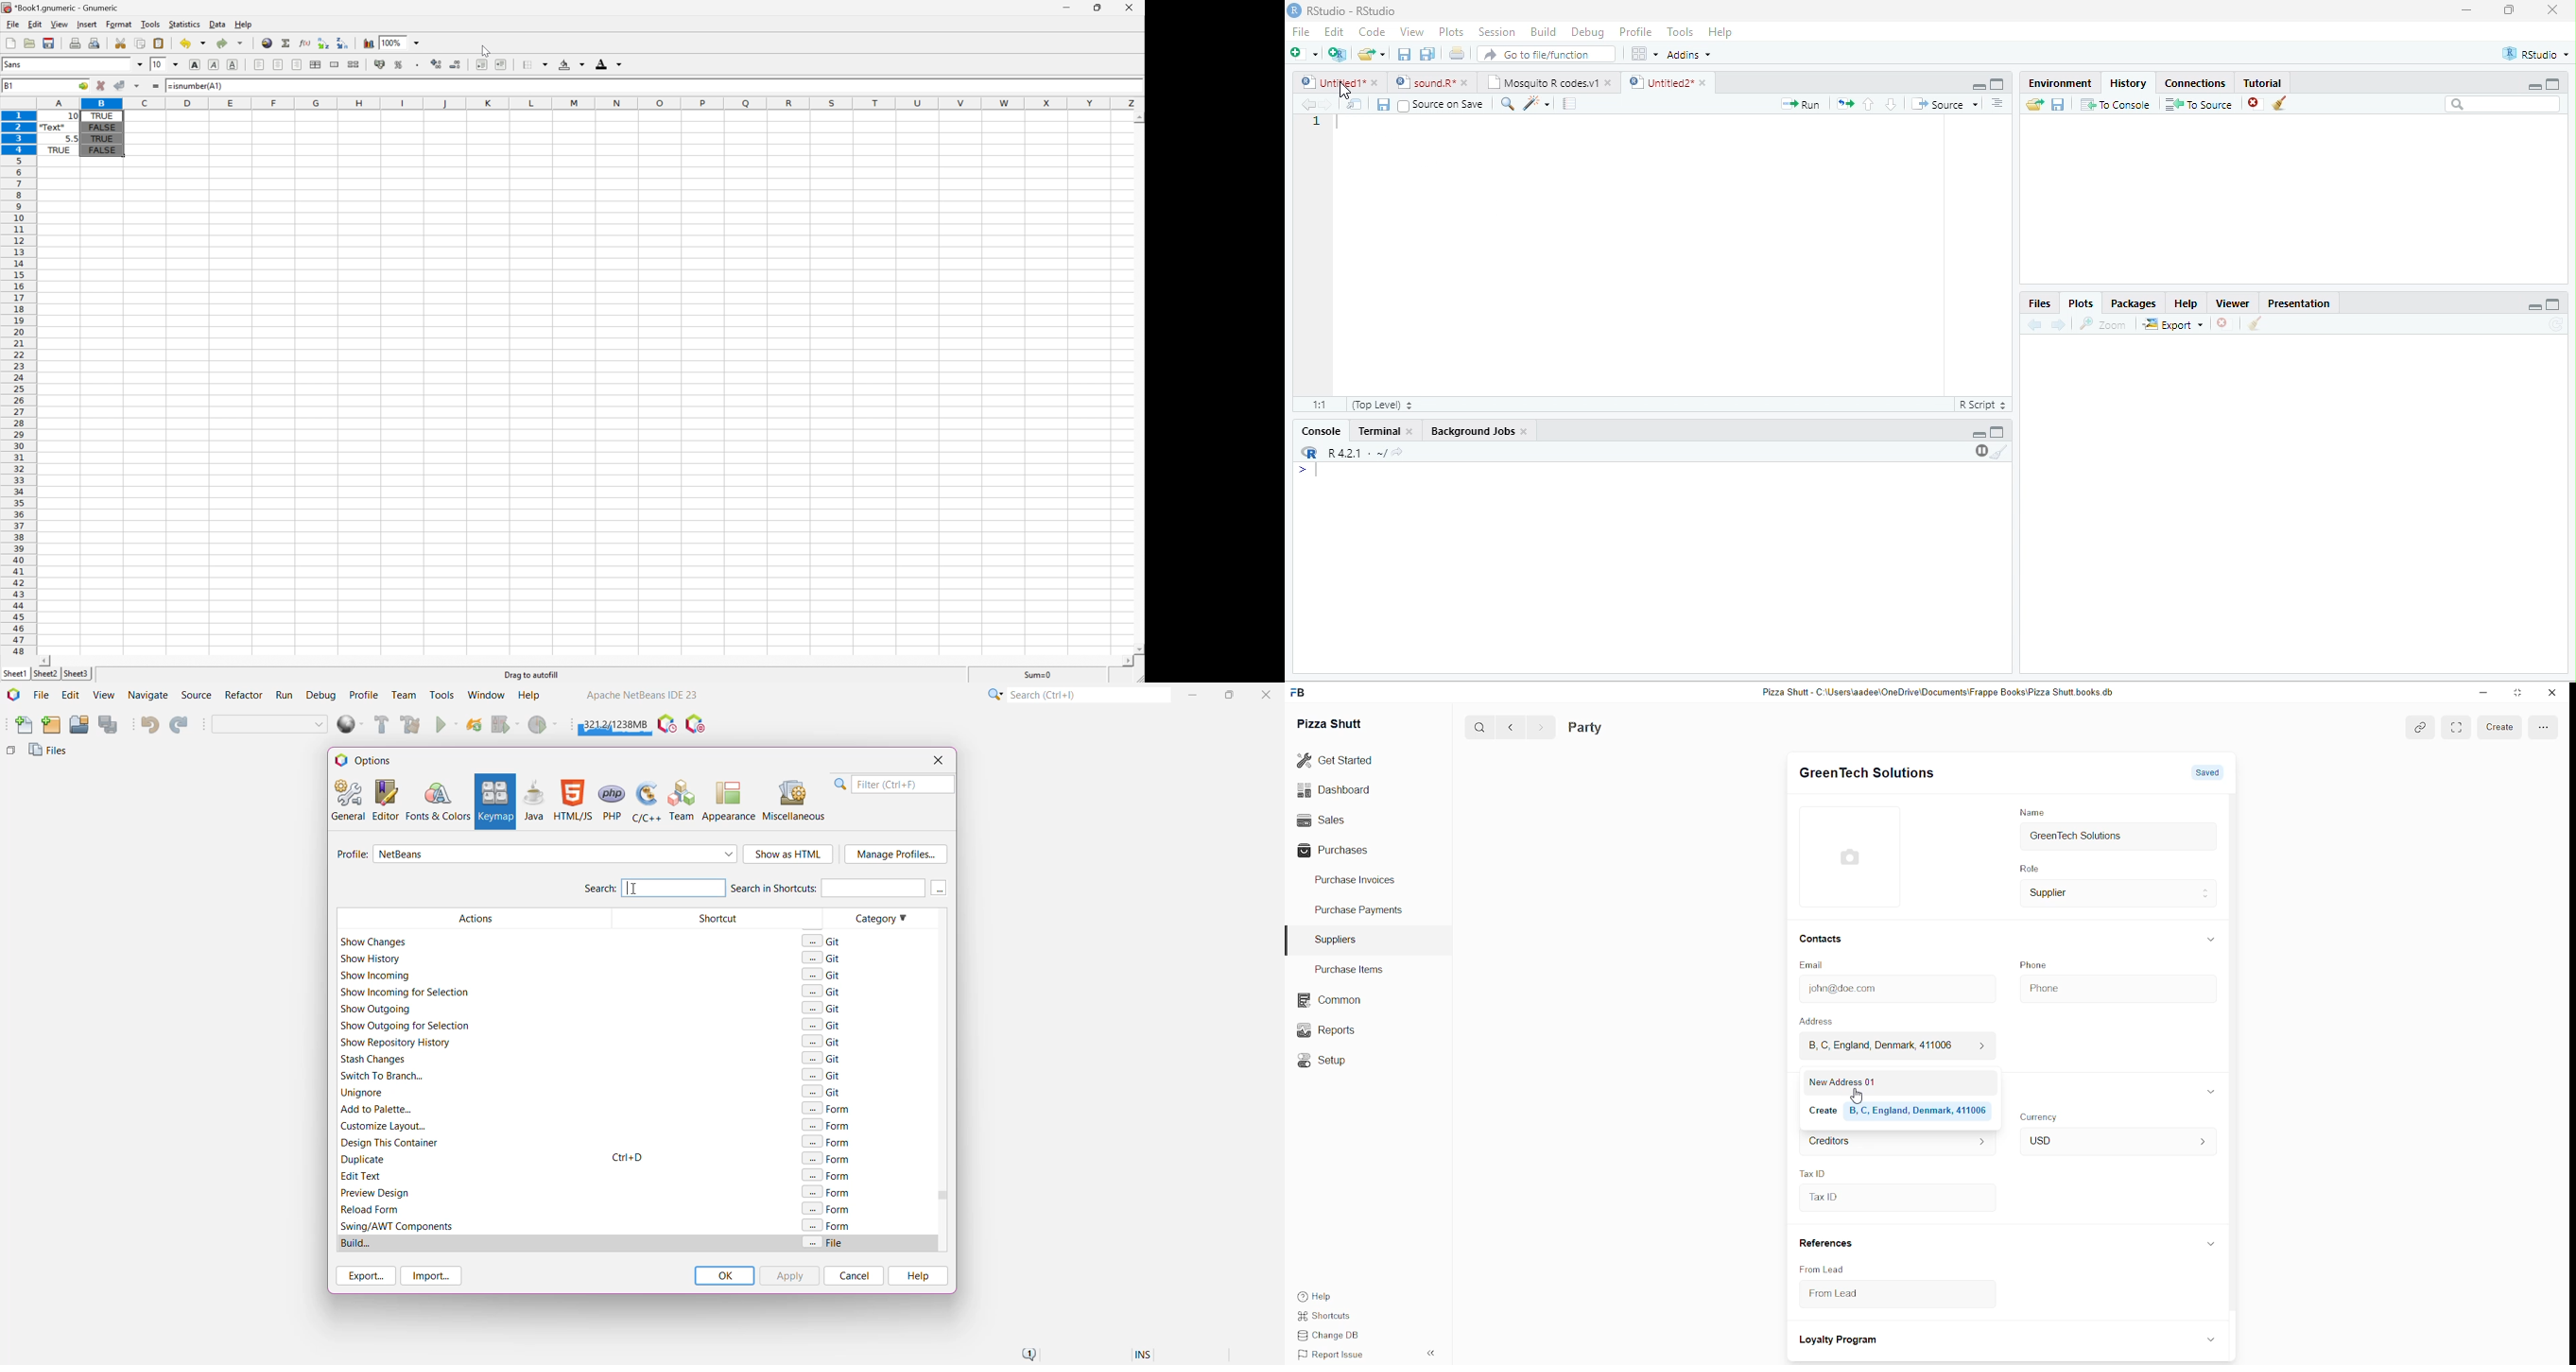  What do you see at coordinates (1869, 104) in the screenshot?
I see `up` at bounding box center [1869, 104].